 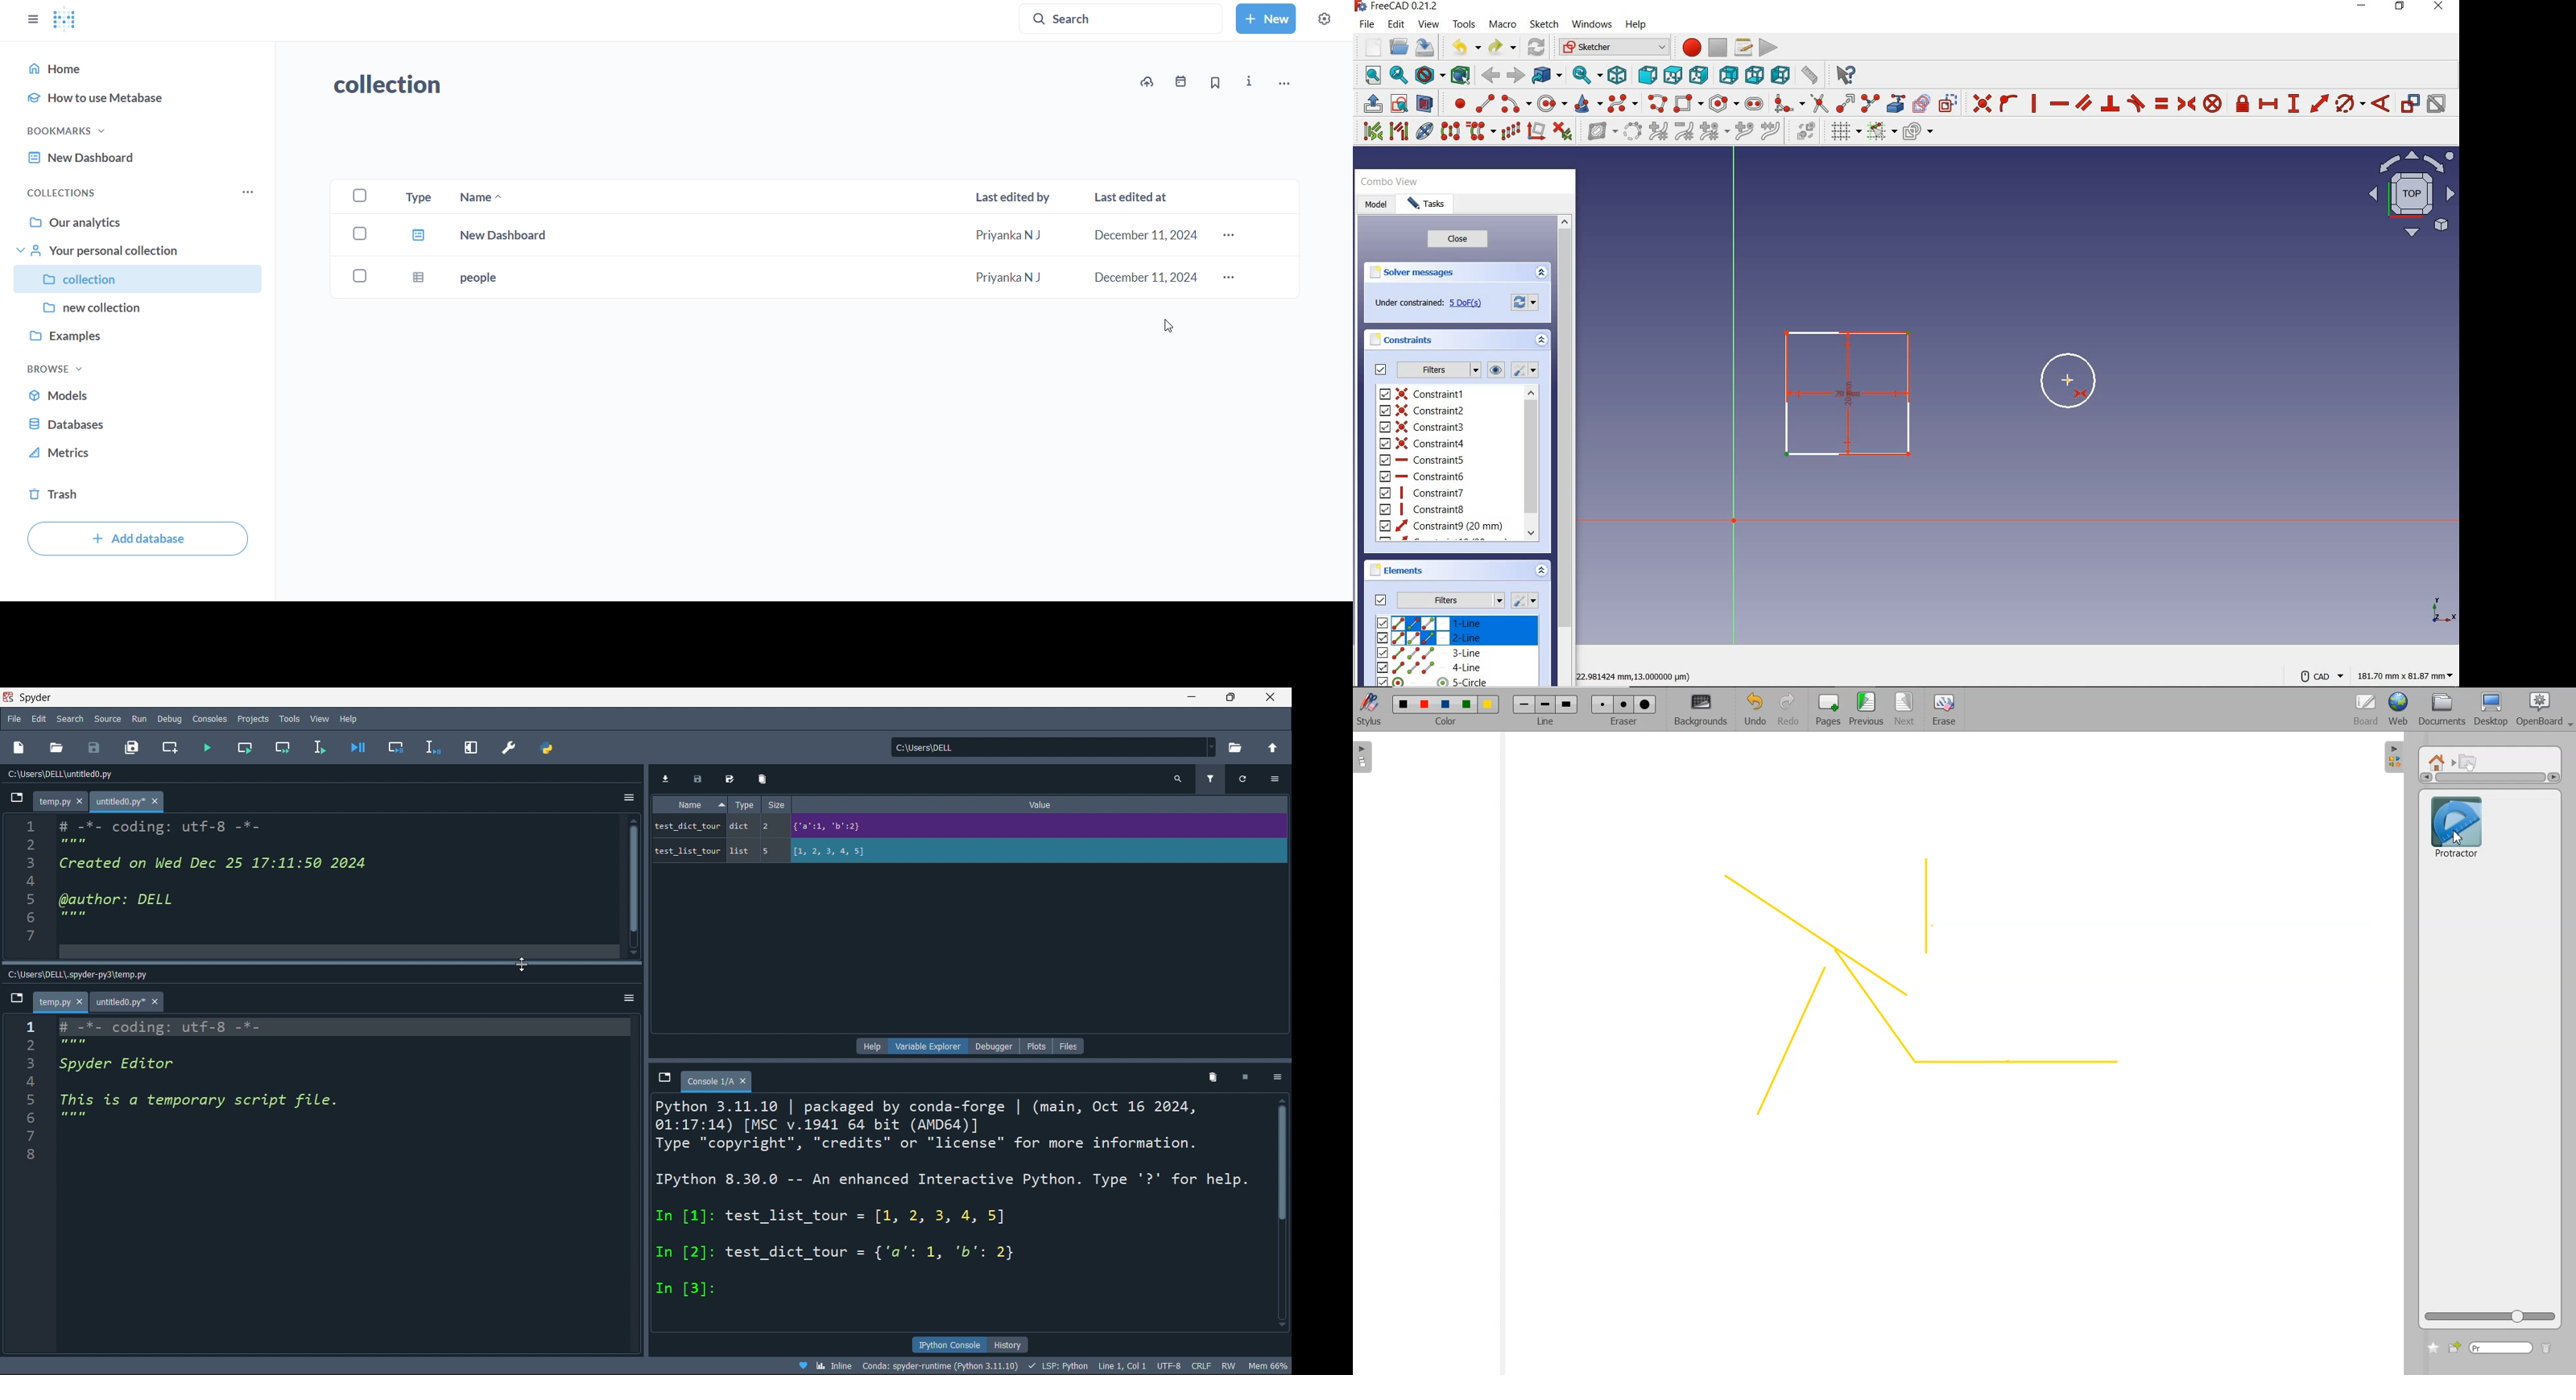 What do you see at coordinates (698, 778) in the screenshot?
I see `save data` at bounding box center [698, 778].